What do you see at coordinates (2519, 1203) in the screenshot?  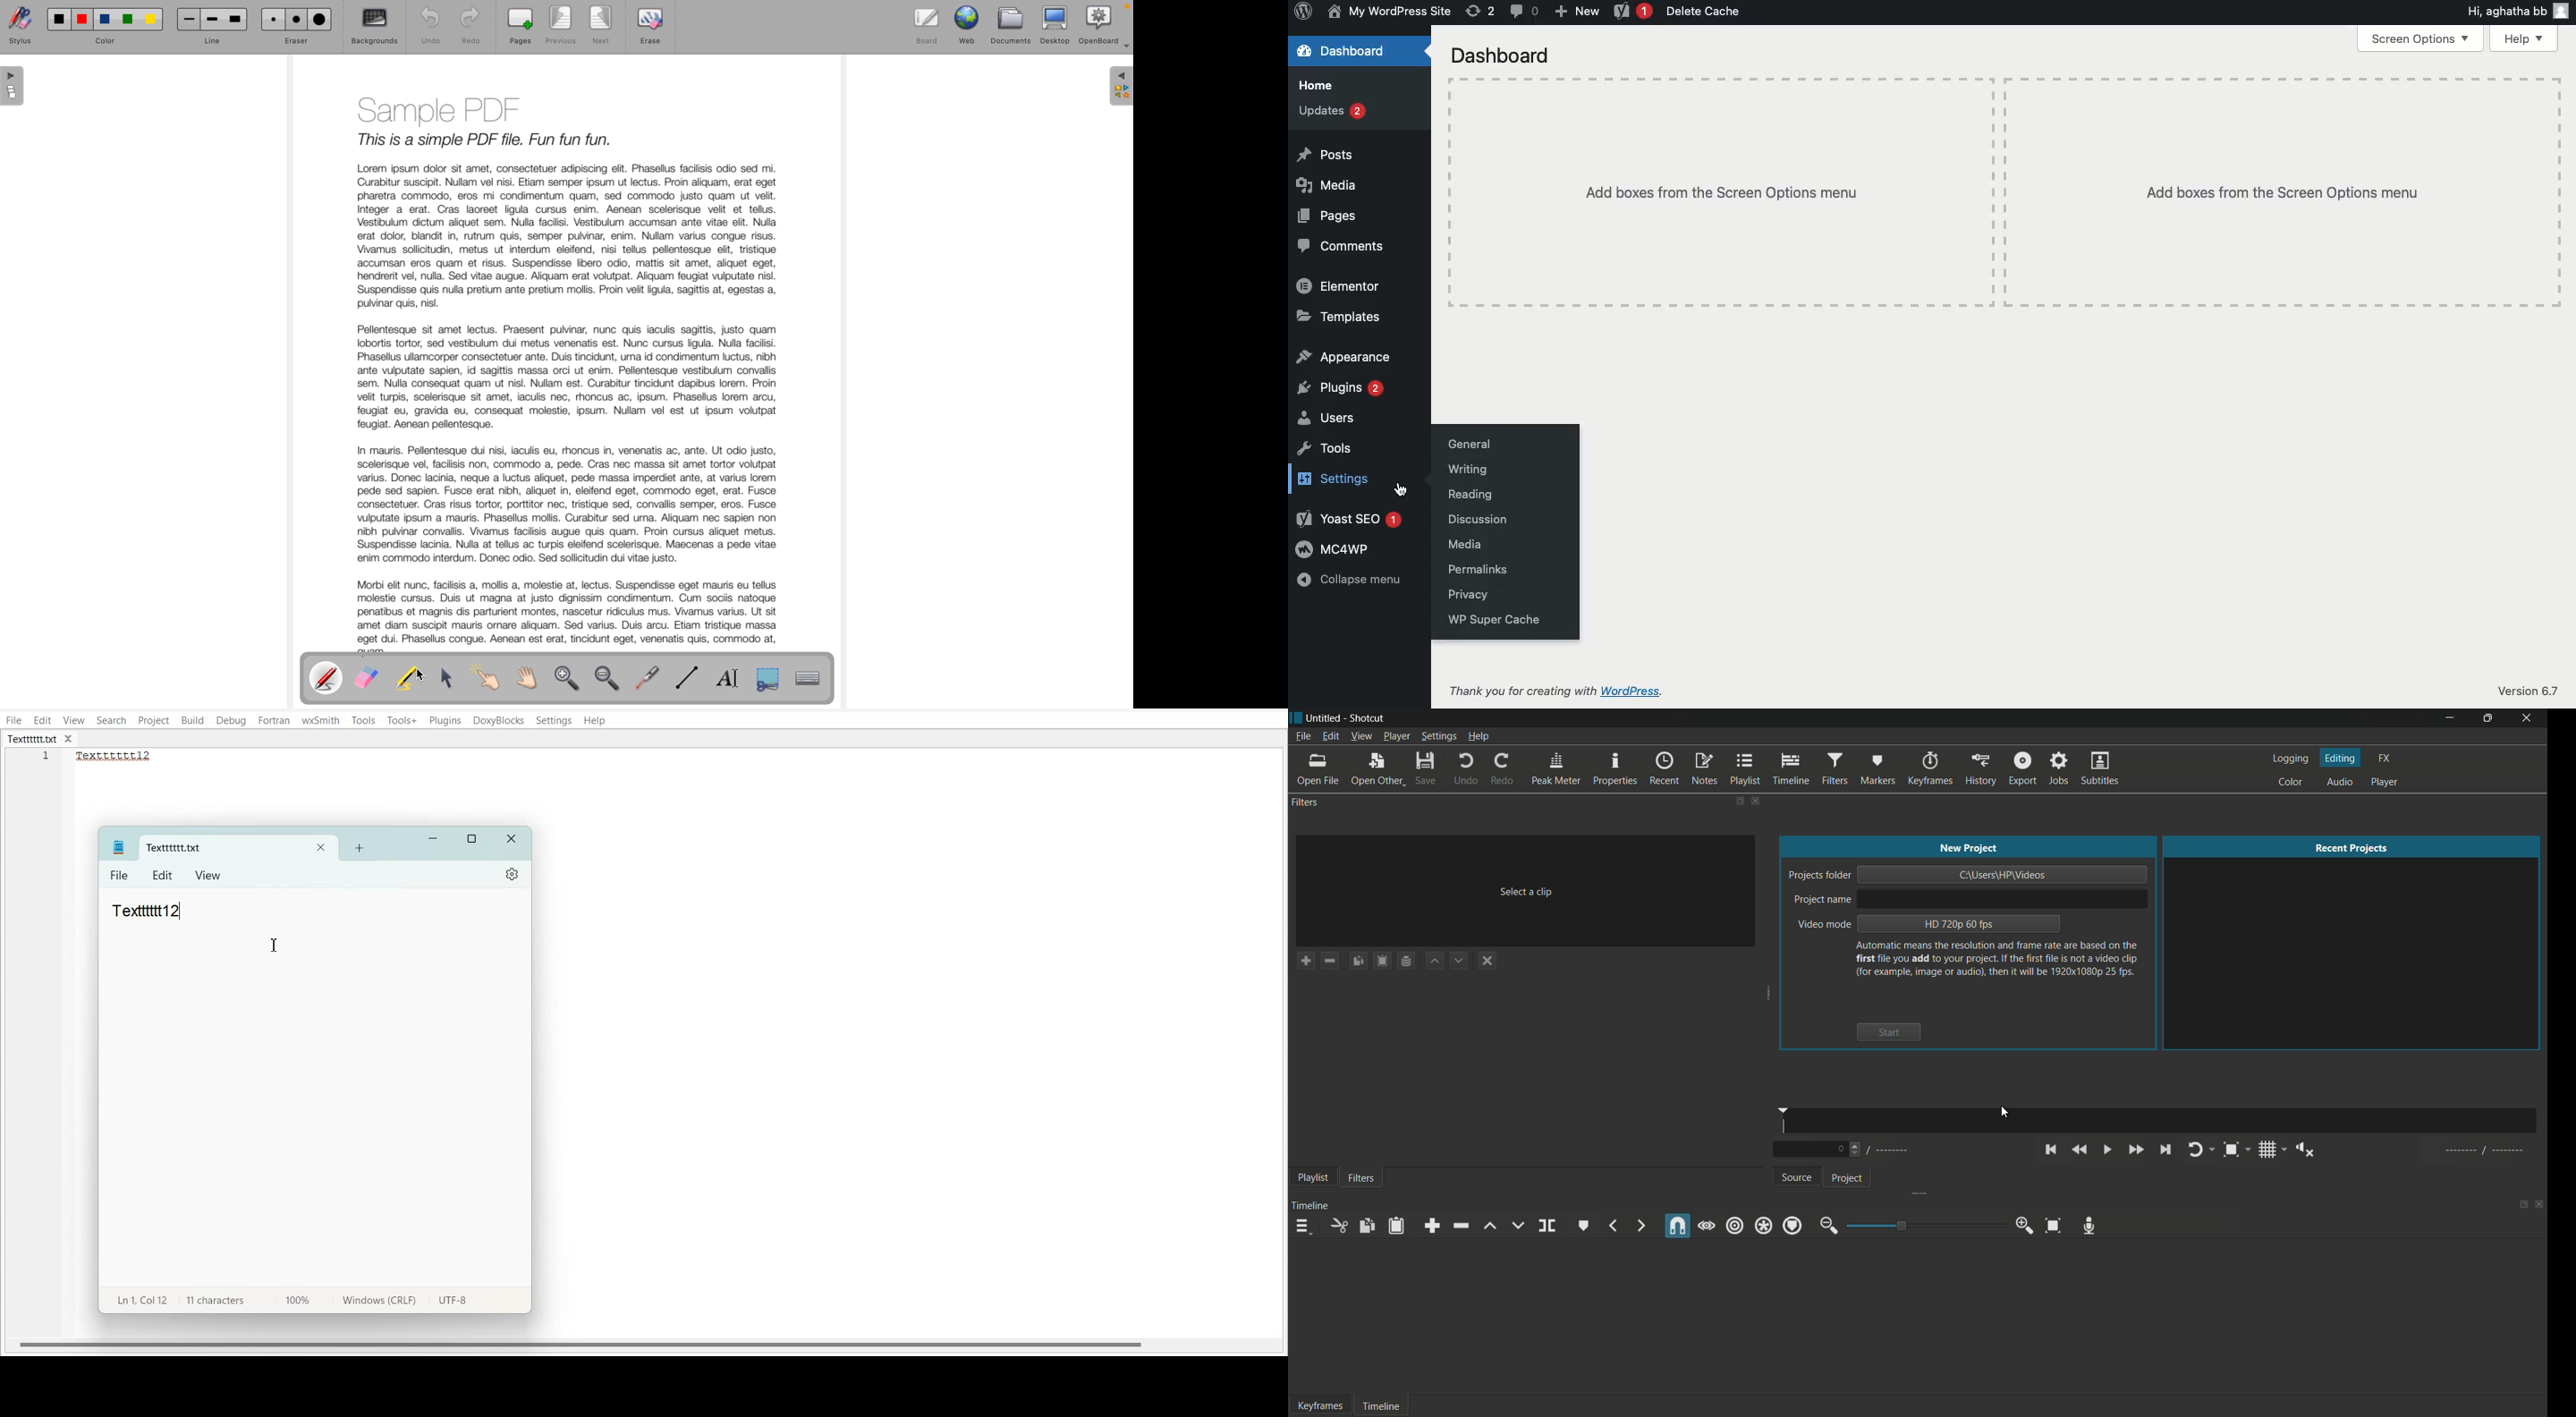 I see `change layout` at bounding box center [2519, 1203].